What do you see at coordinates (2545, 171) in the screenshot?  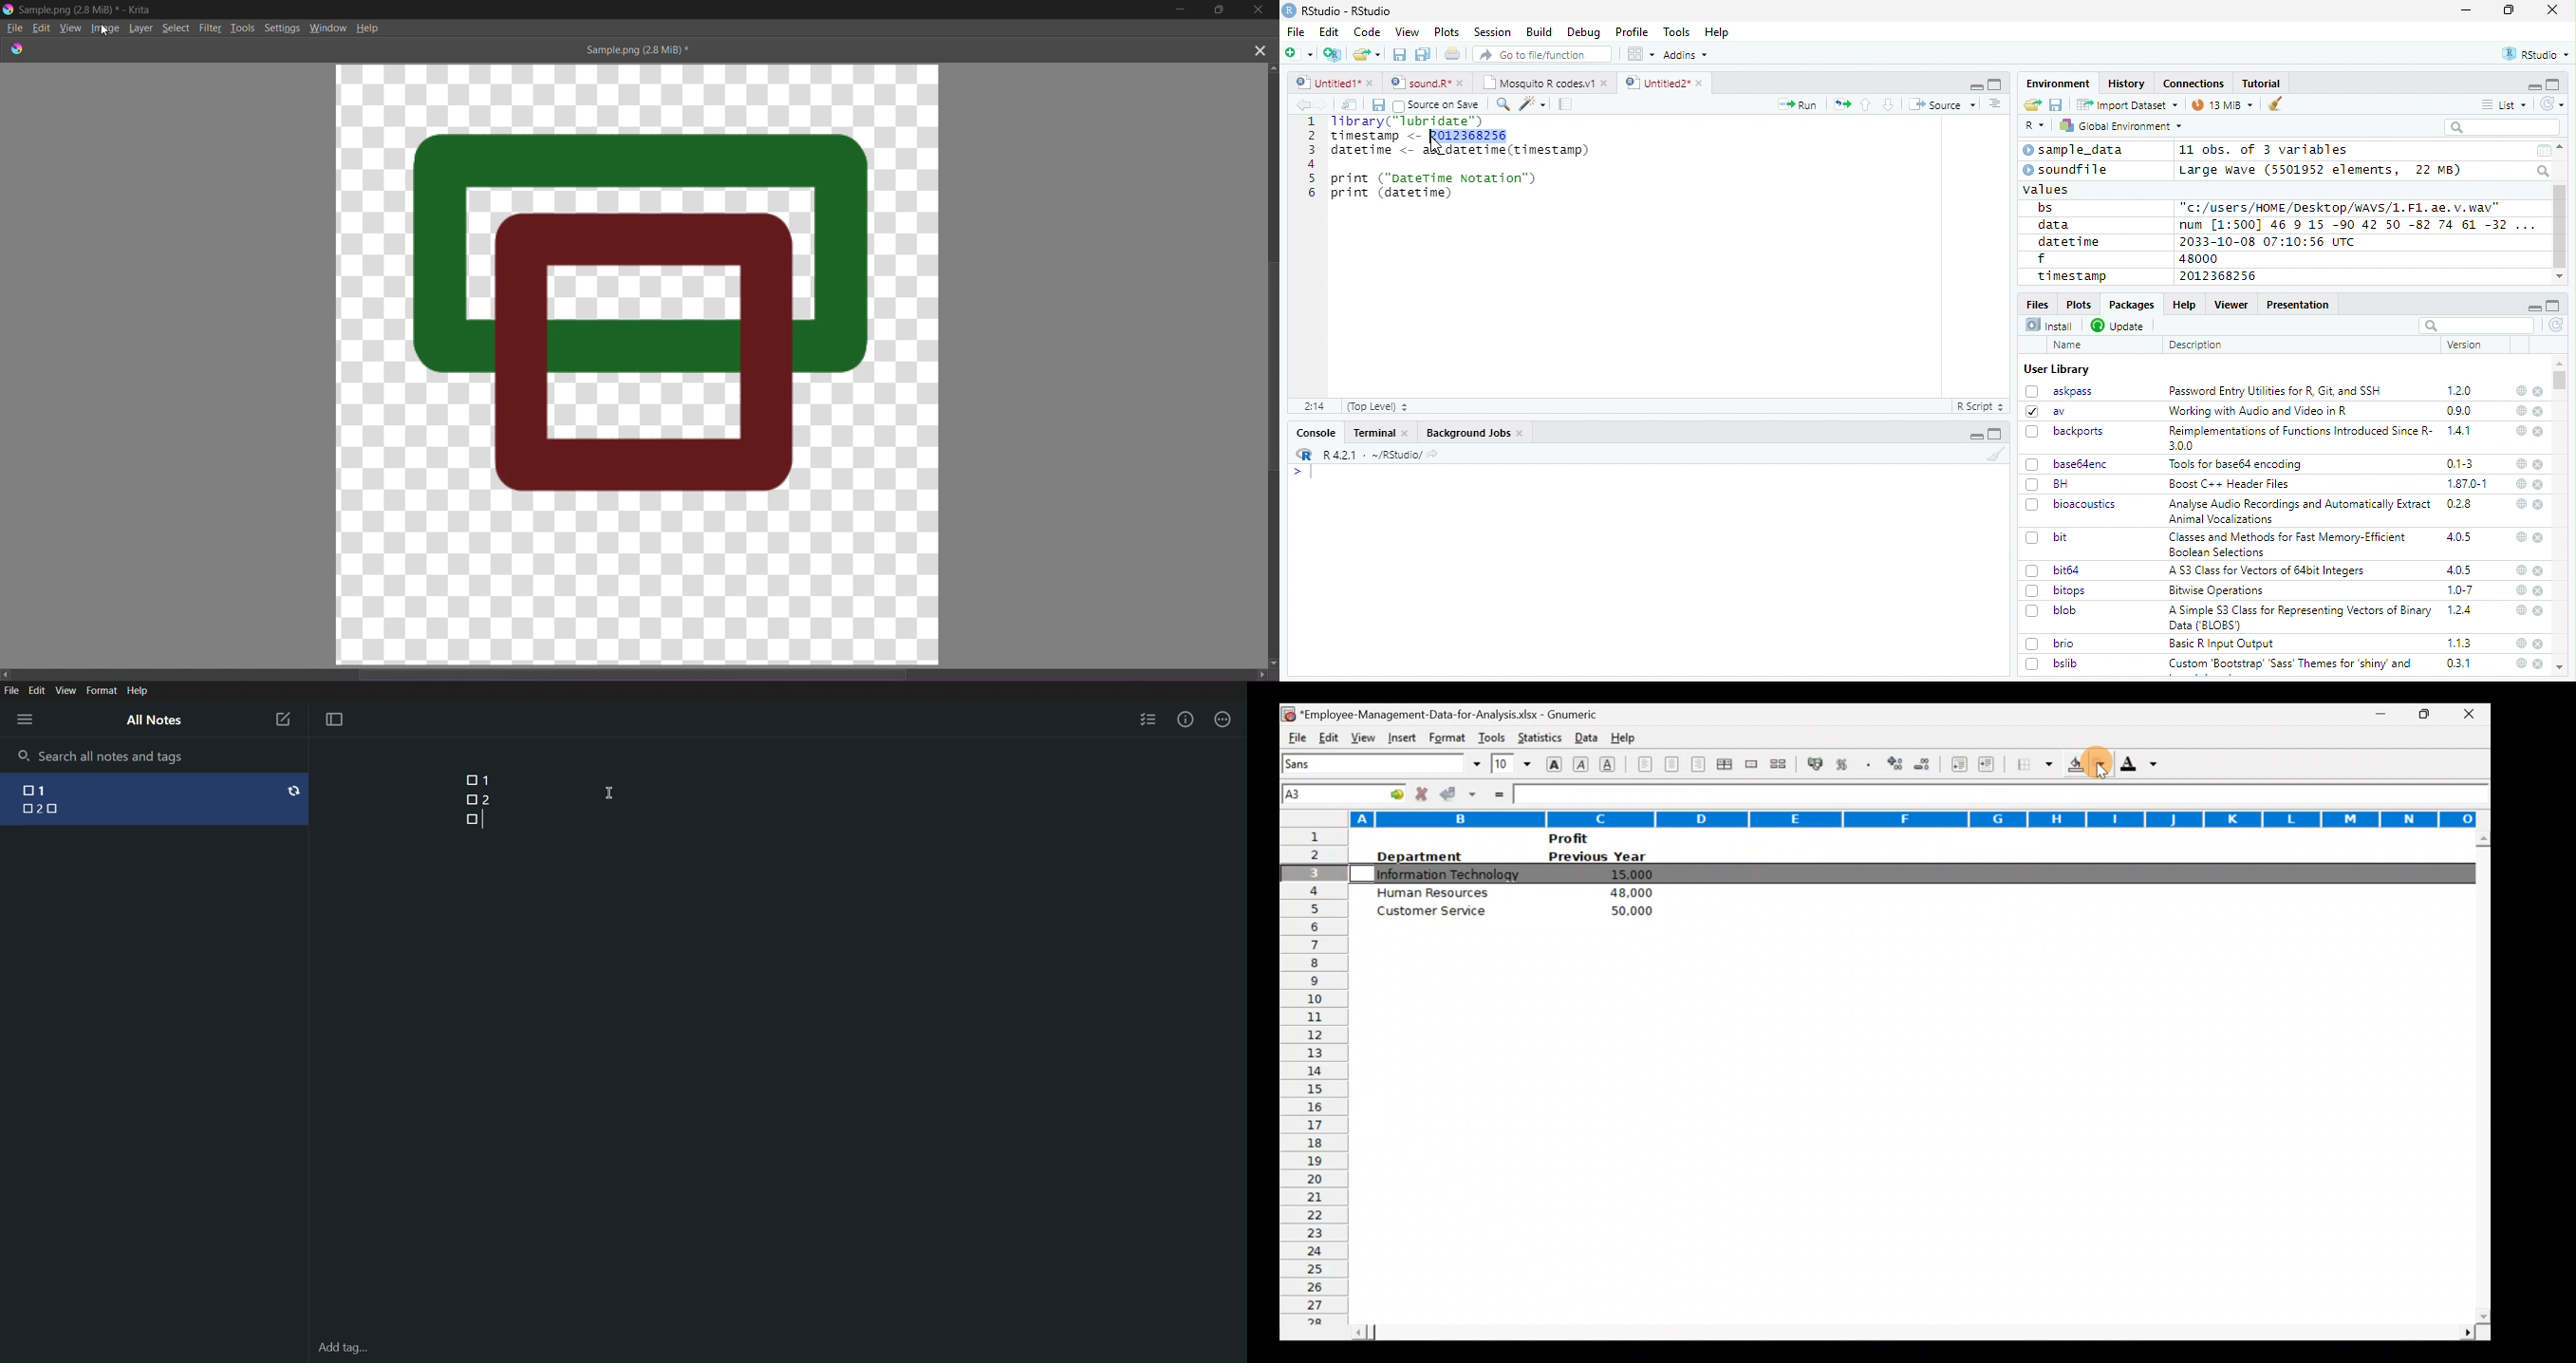 I see `Search` at bounding box center [2545, 171].